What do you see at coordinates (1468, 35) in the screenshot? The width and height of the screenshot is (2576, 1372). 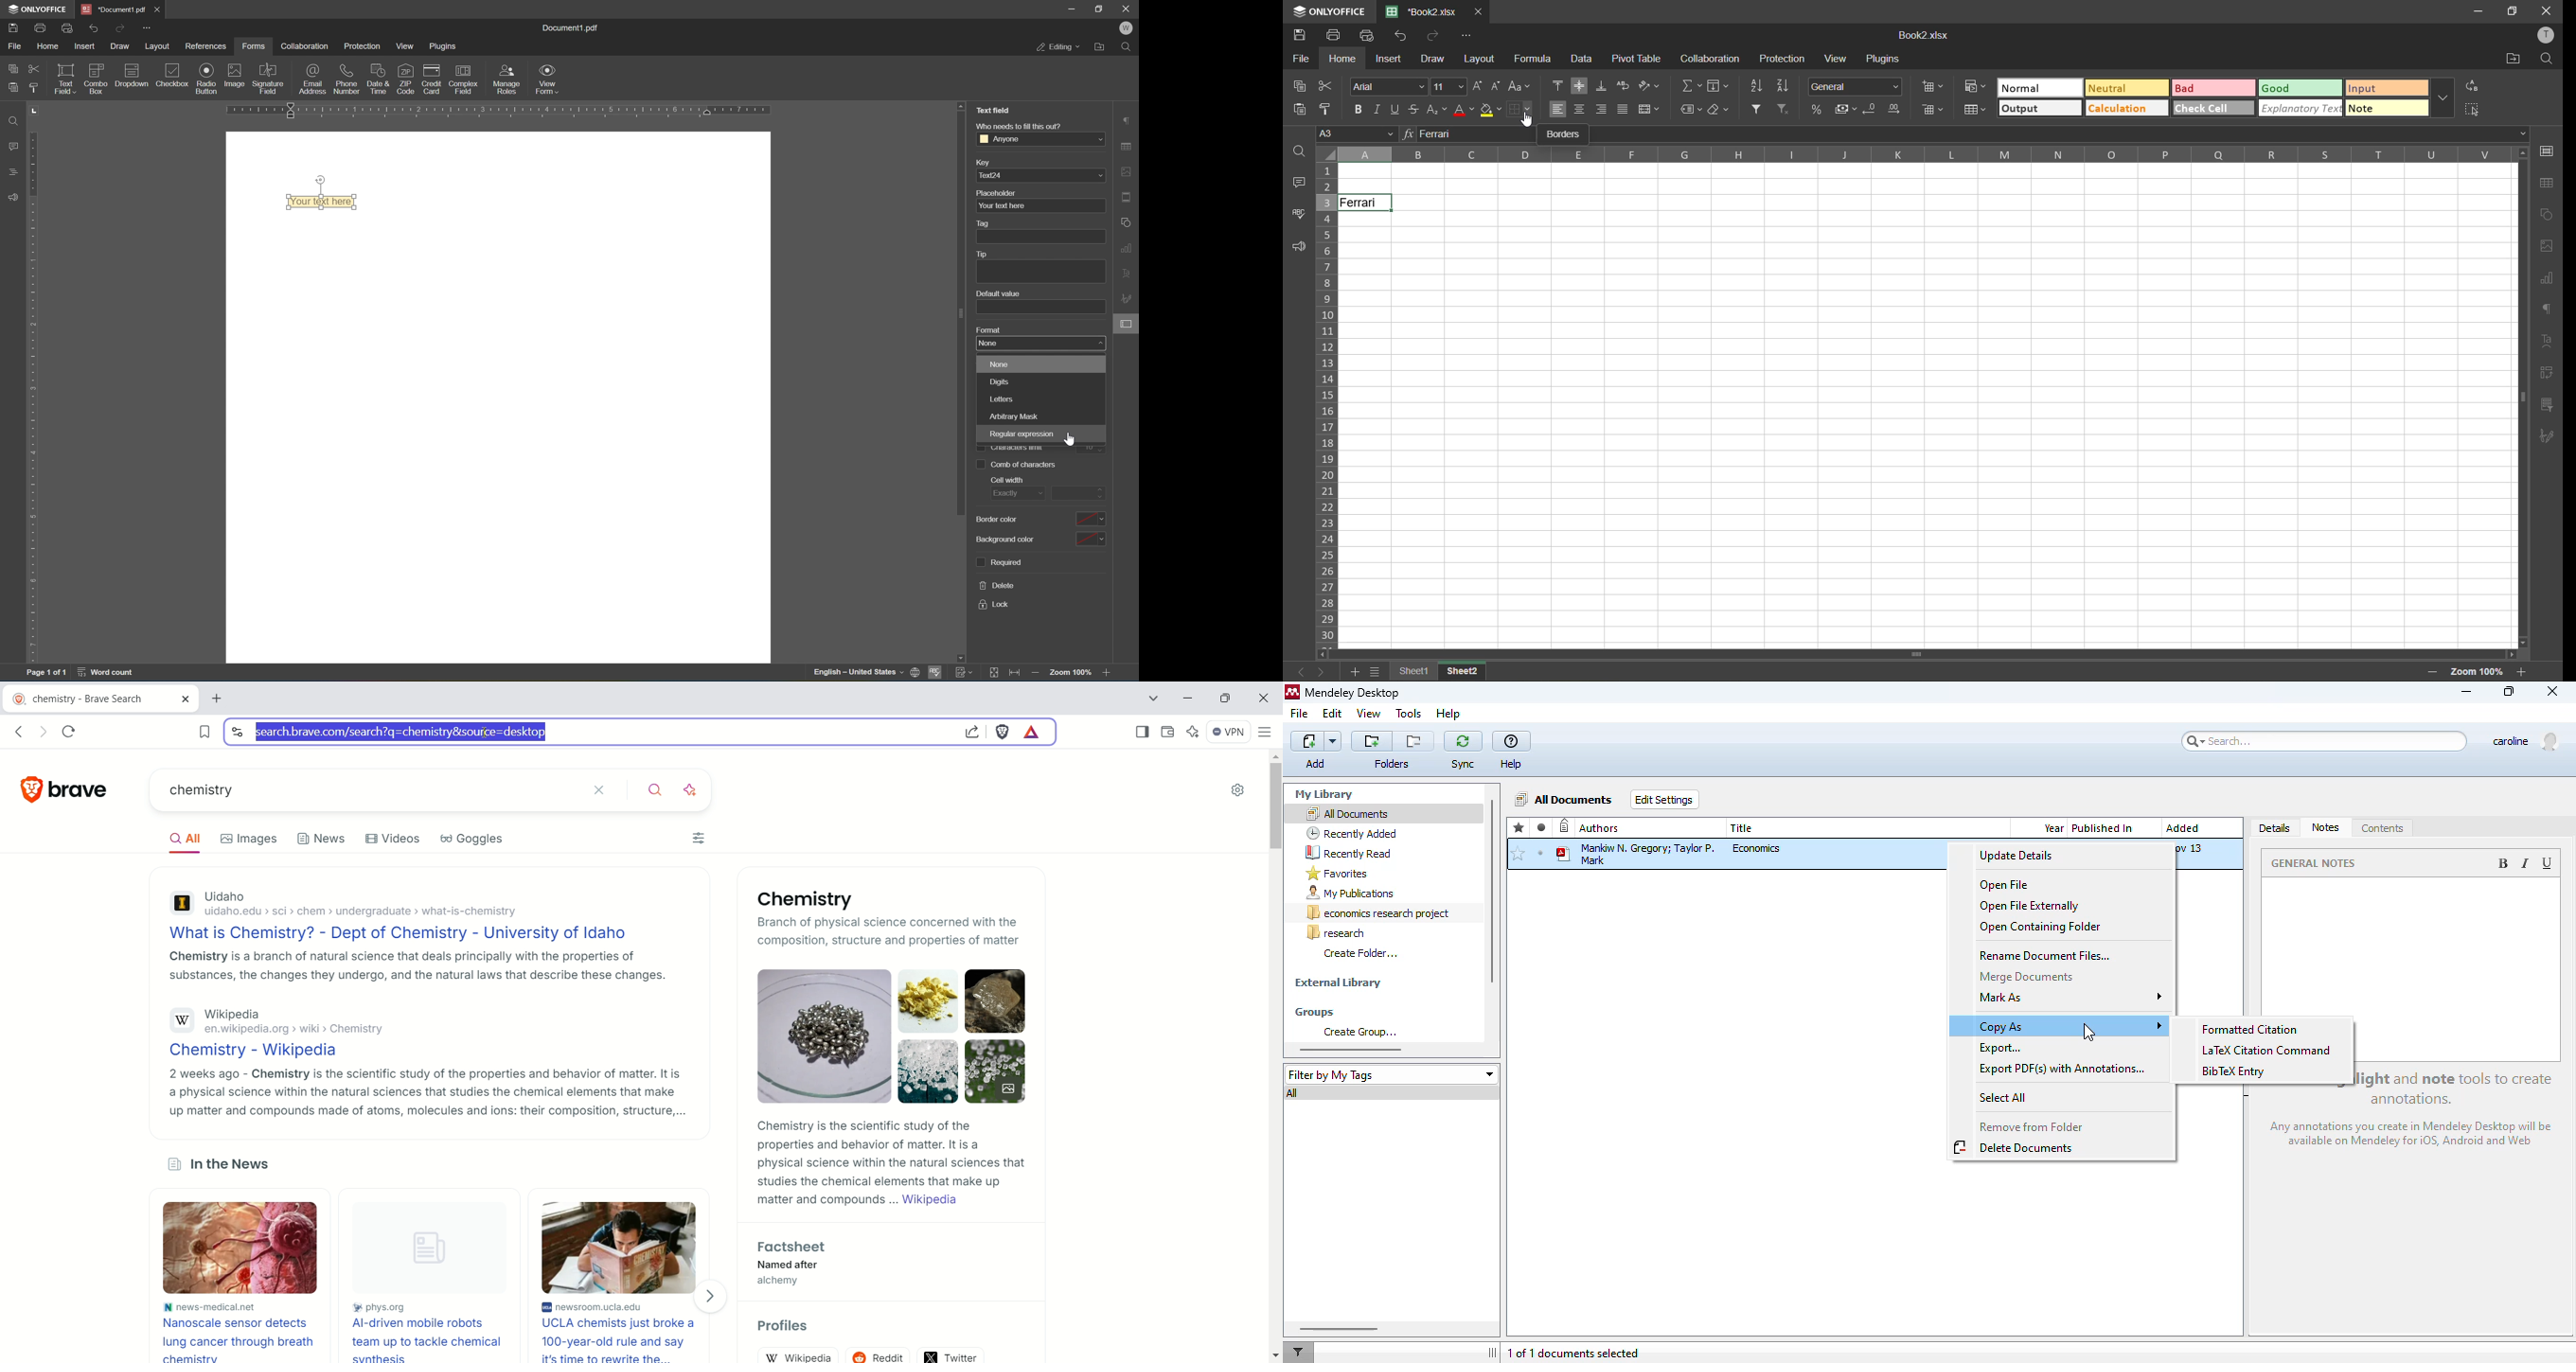 I see `customize quick access toolbar` at bounding box center [1468, 35].